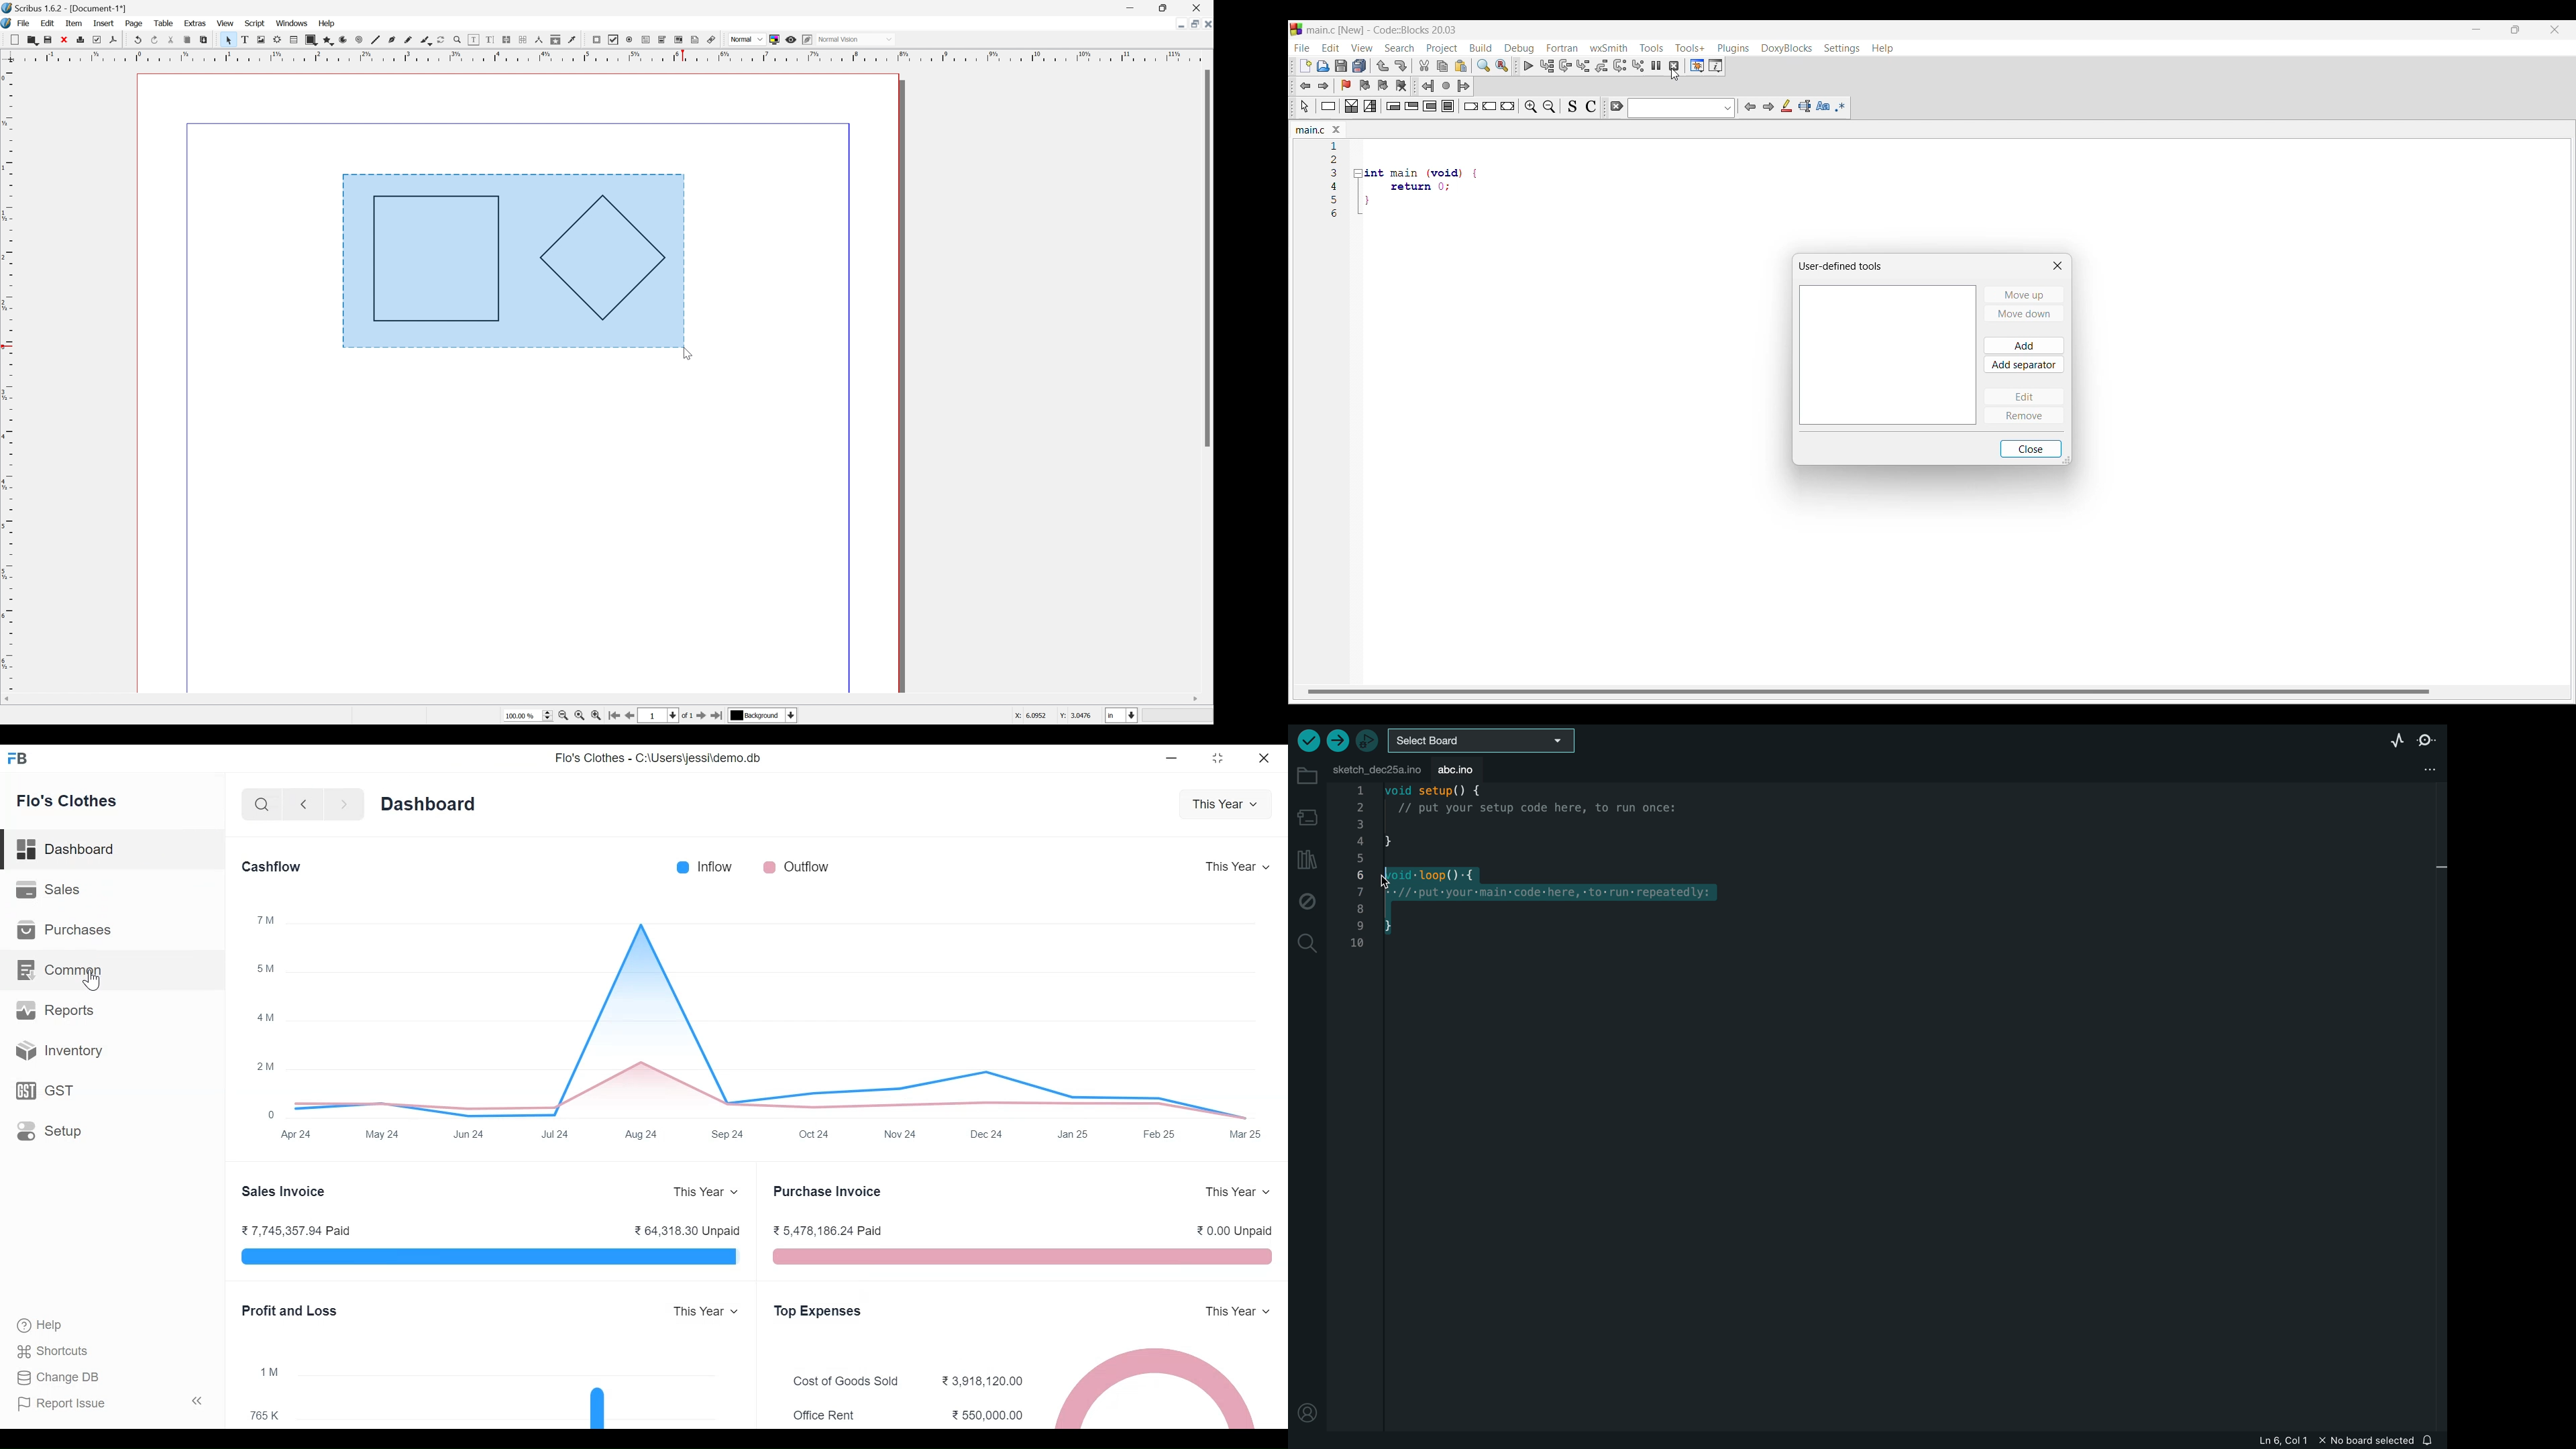 The image size is (2576, 1456). Describe the element at coordinates (469, 1134) in the screenshot. I see `Jun 24` at that location.